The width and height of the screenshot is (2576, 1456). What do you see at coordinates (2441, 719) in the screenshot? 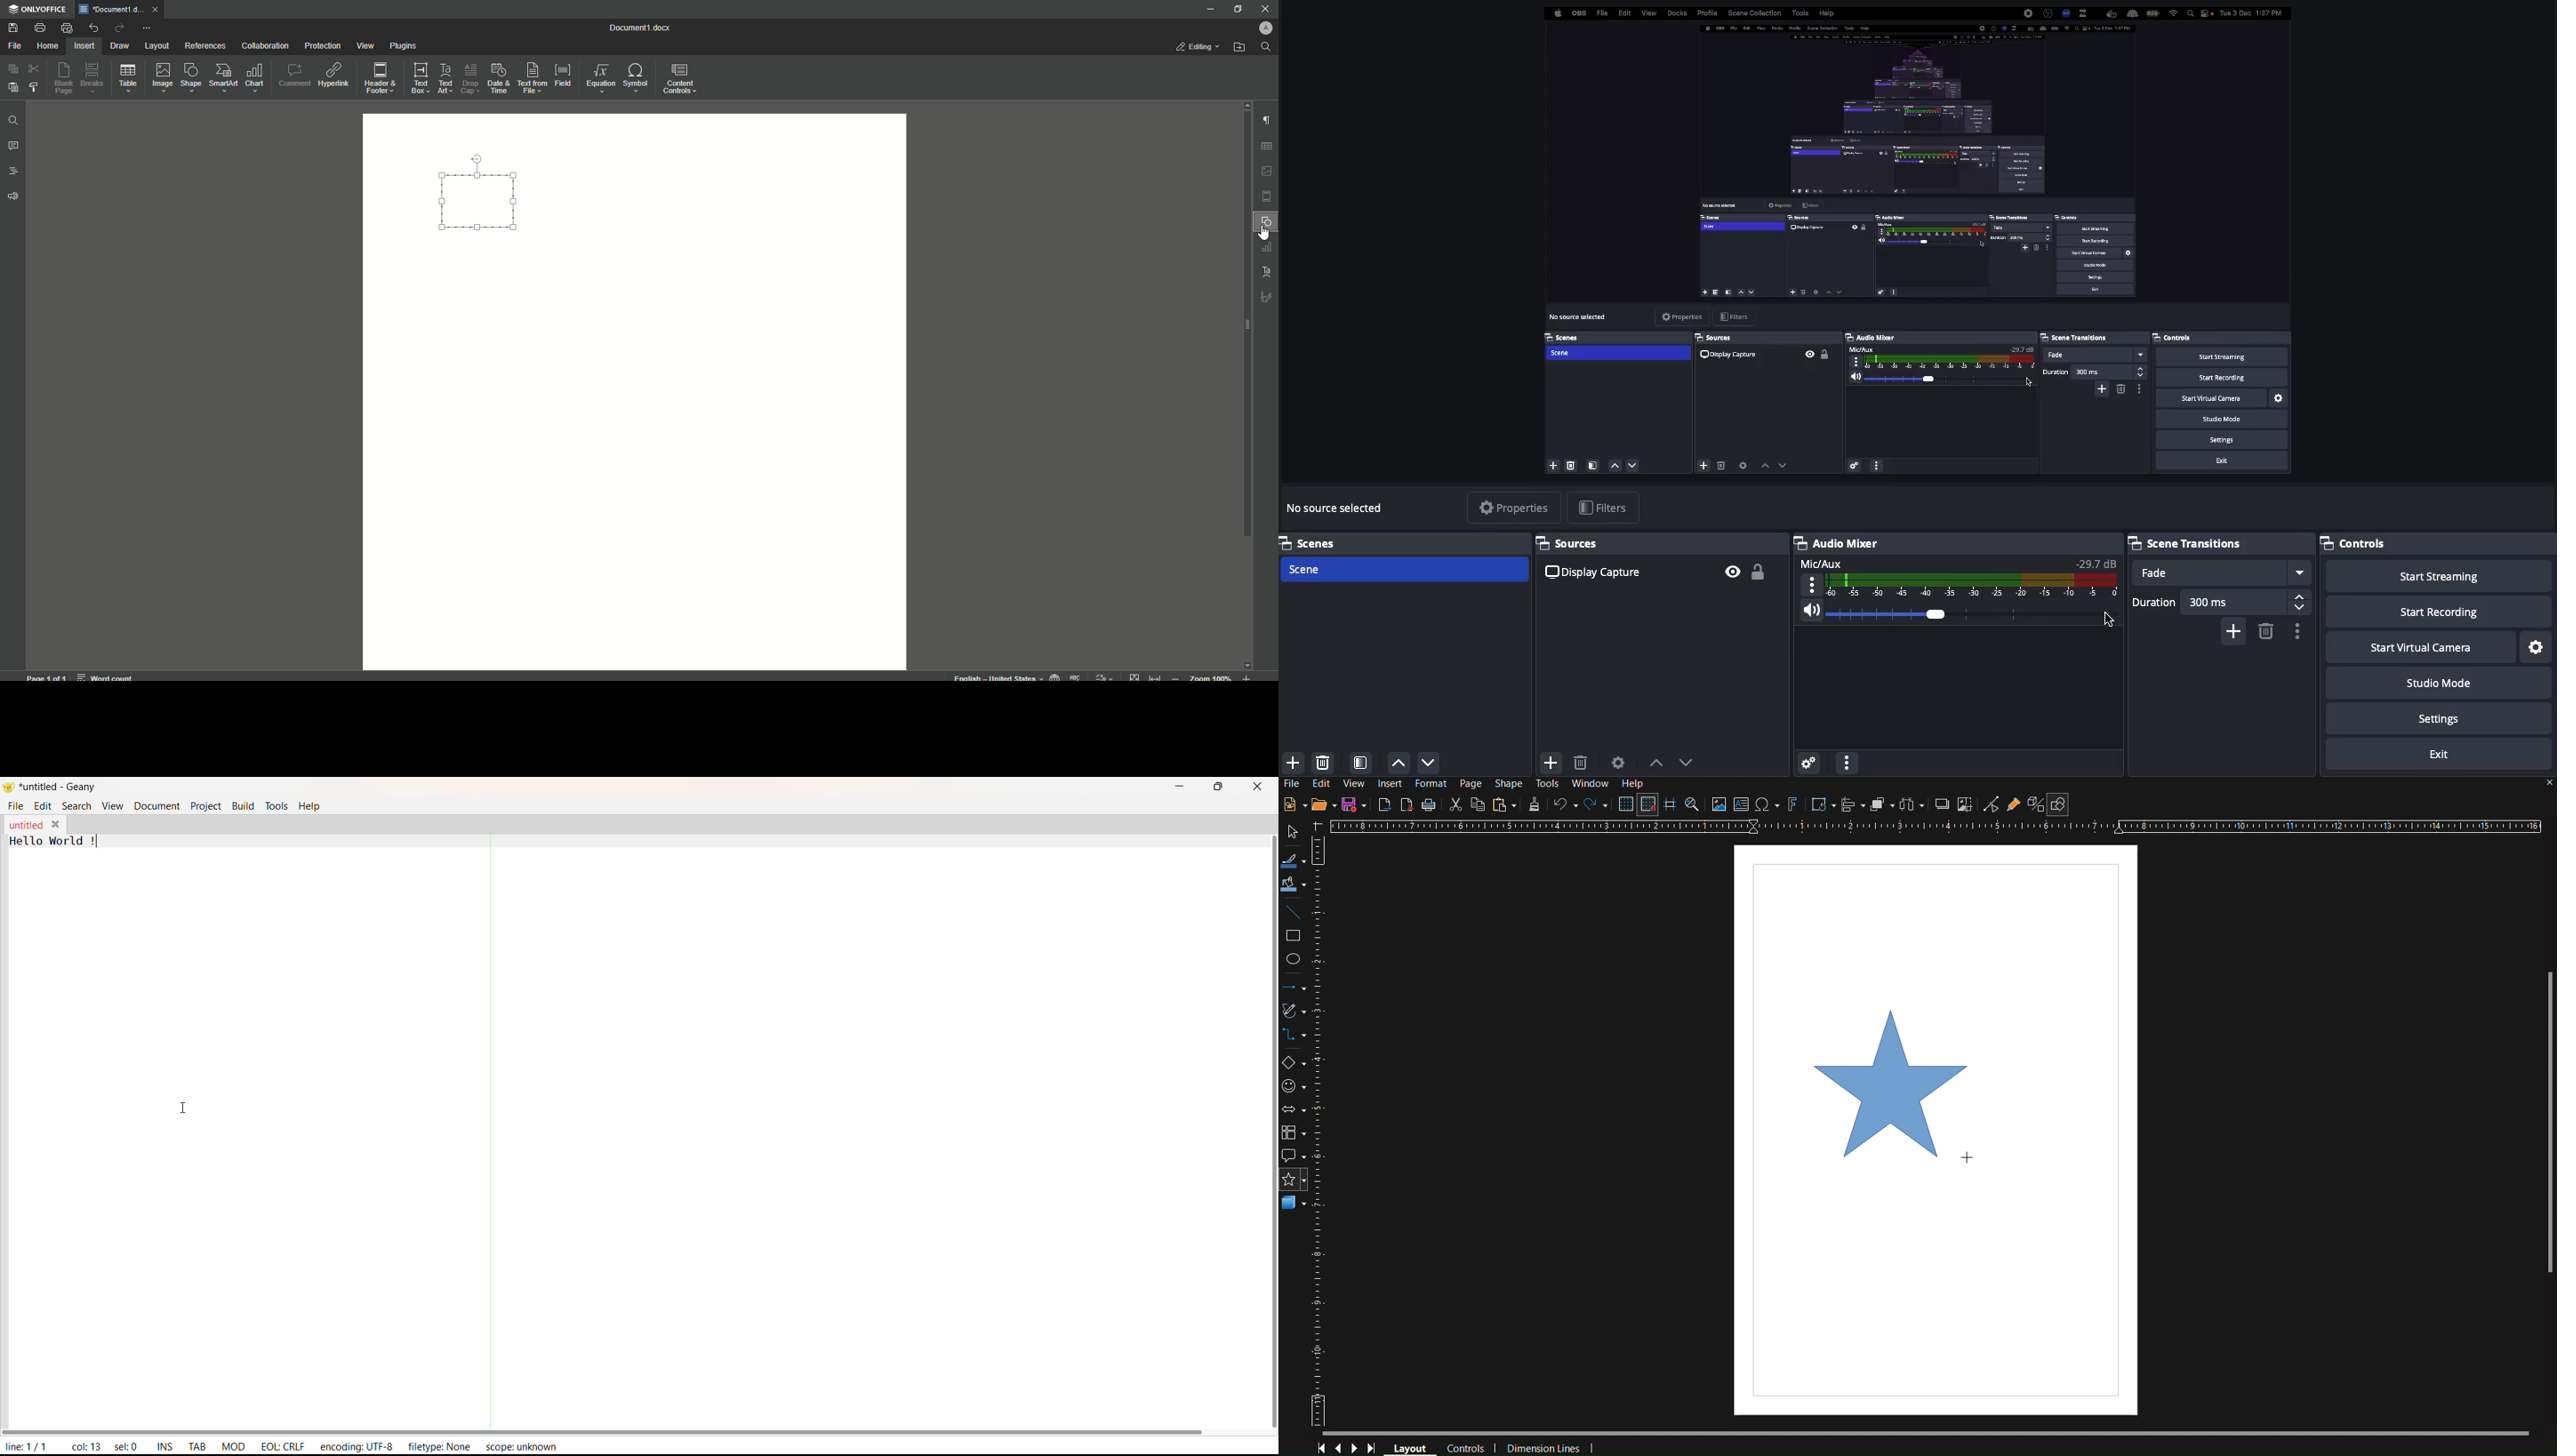
I see `Settings` at bounding box center [2441, 719].